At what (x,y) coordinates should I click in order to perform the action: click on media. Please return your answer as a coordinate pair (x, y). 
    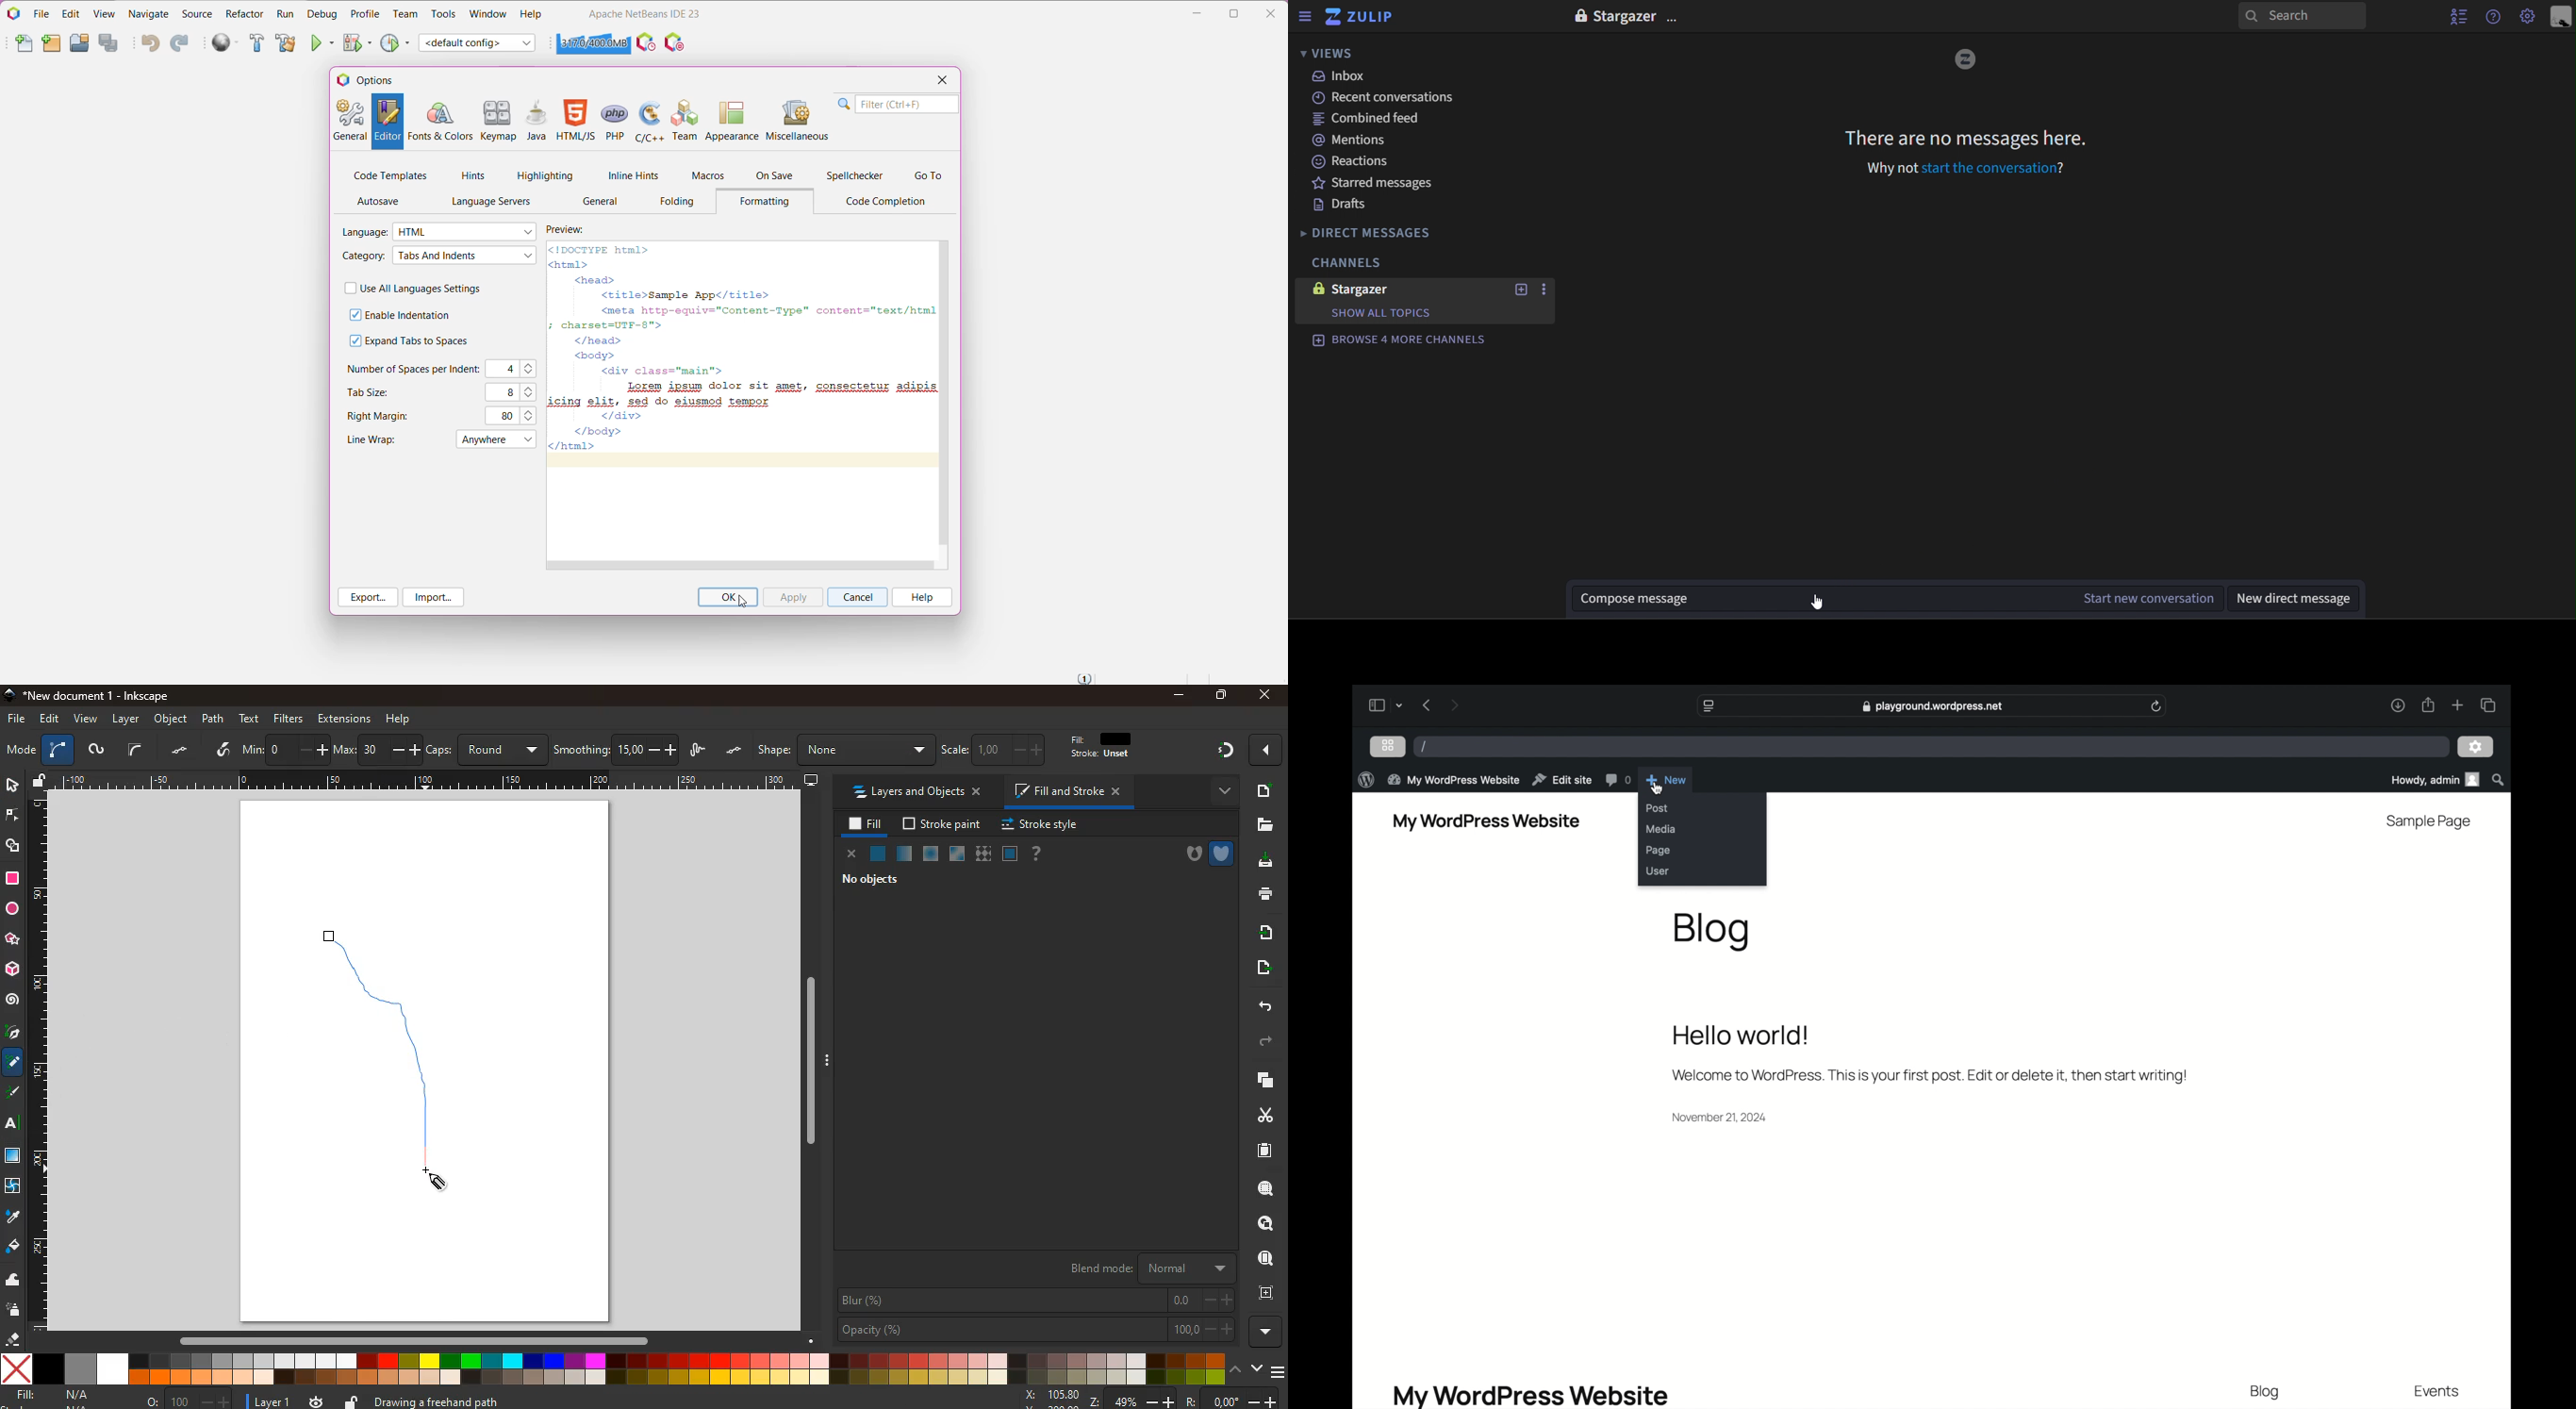
    Looking at the image, I should click on (1662, 830).